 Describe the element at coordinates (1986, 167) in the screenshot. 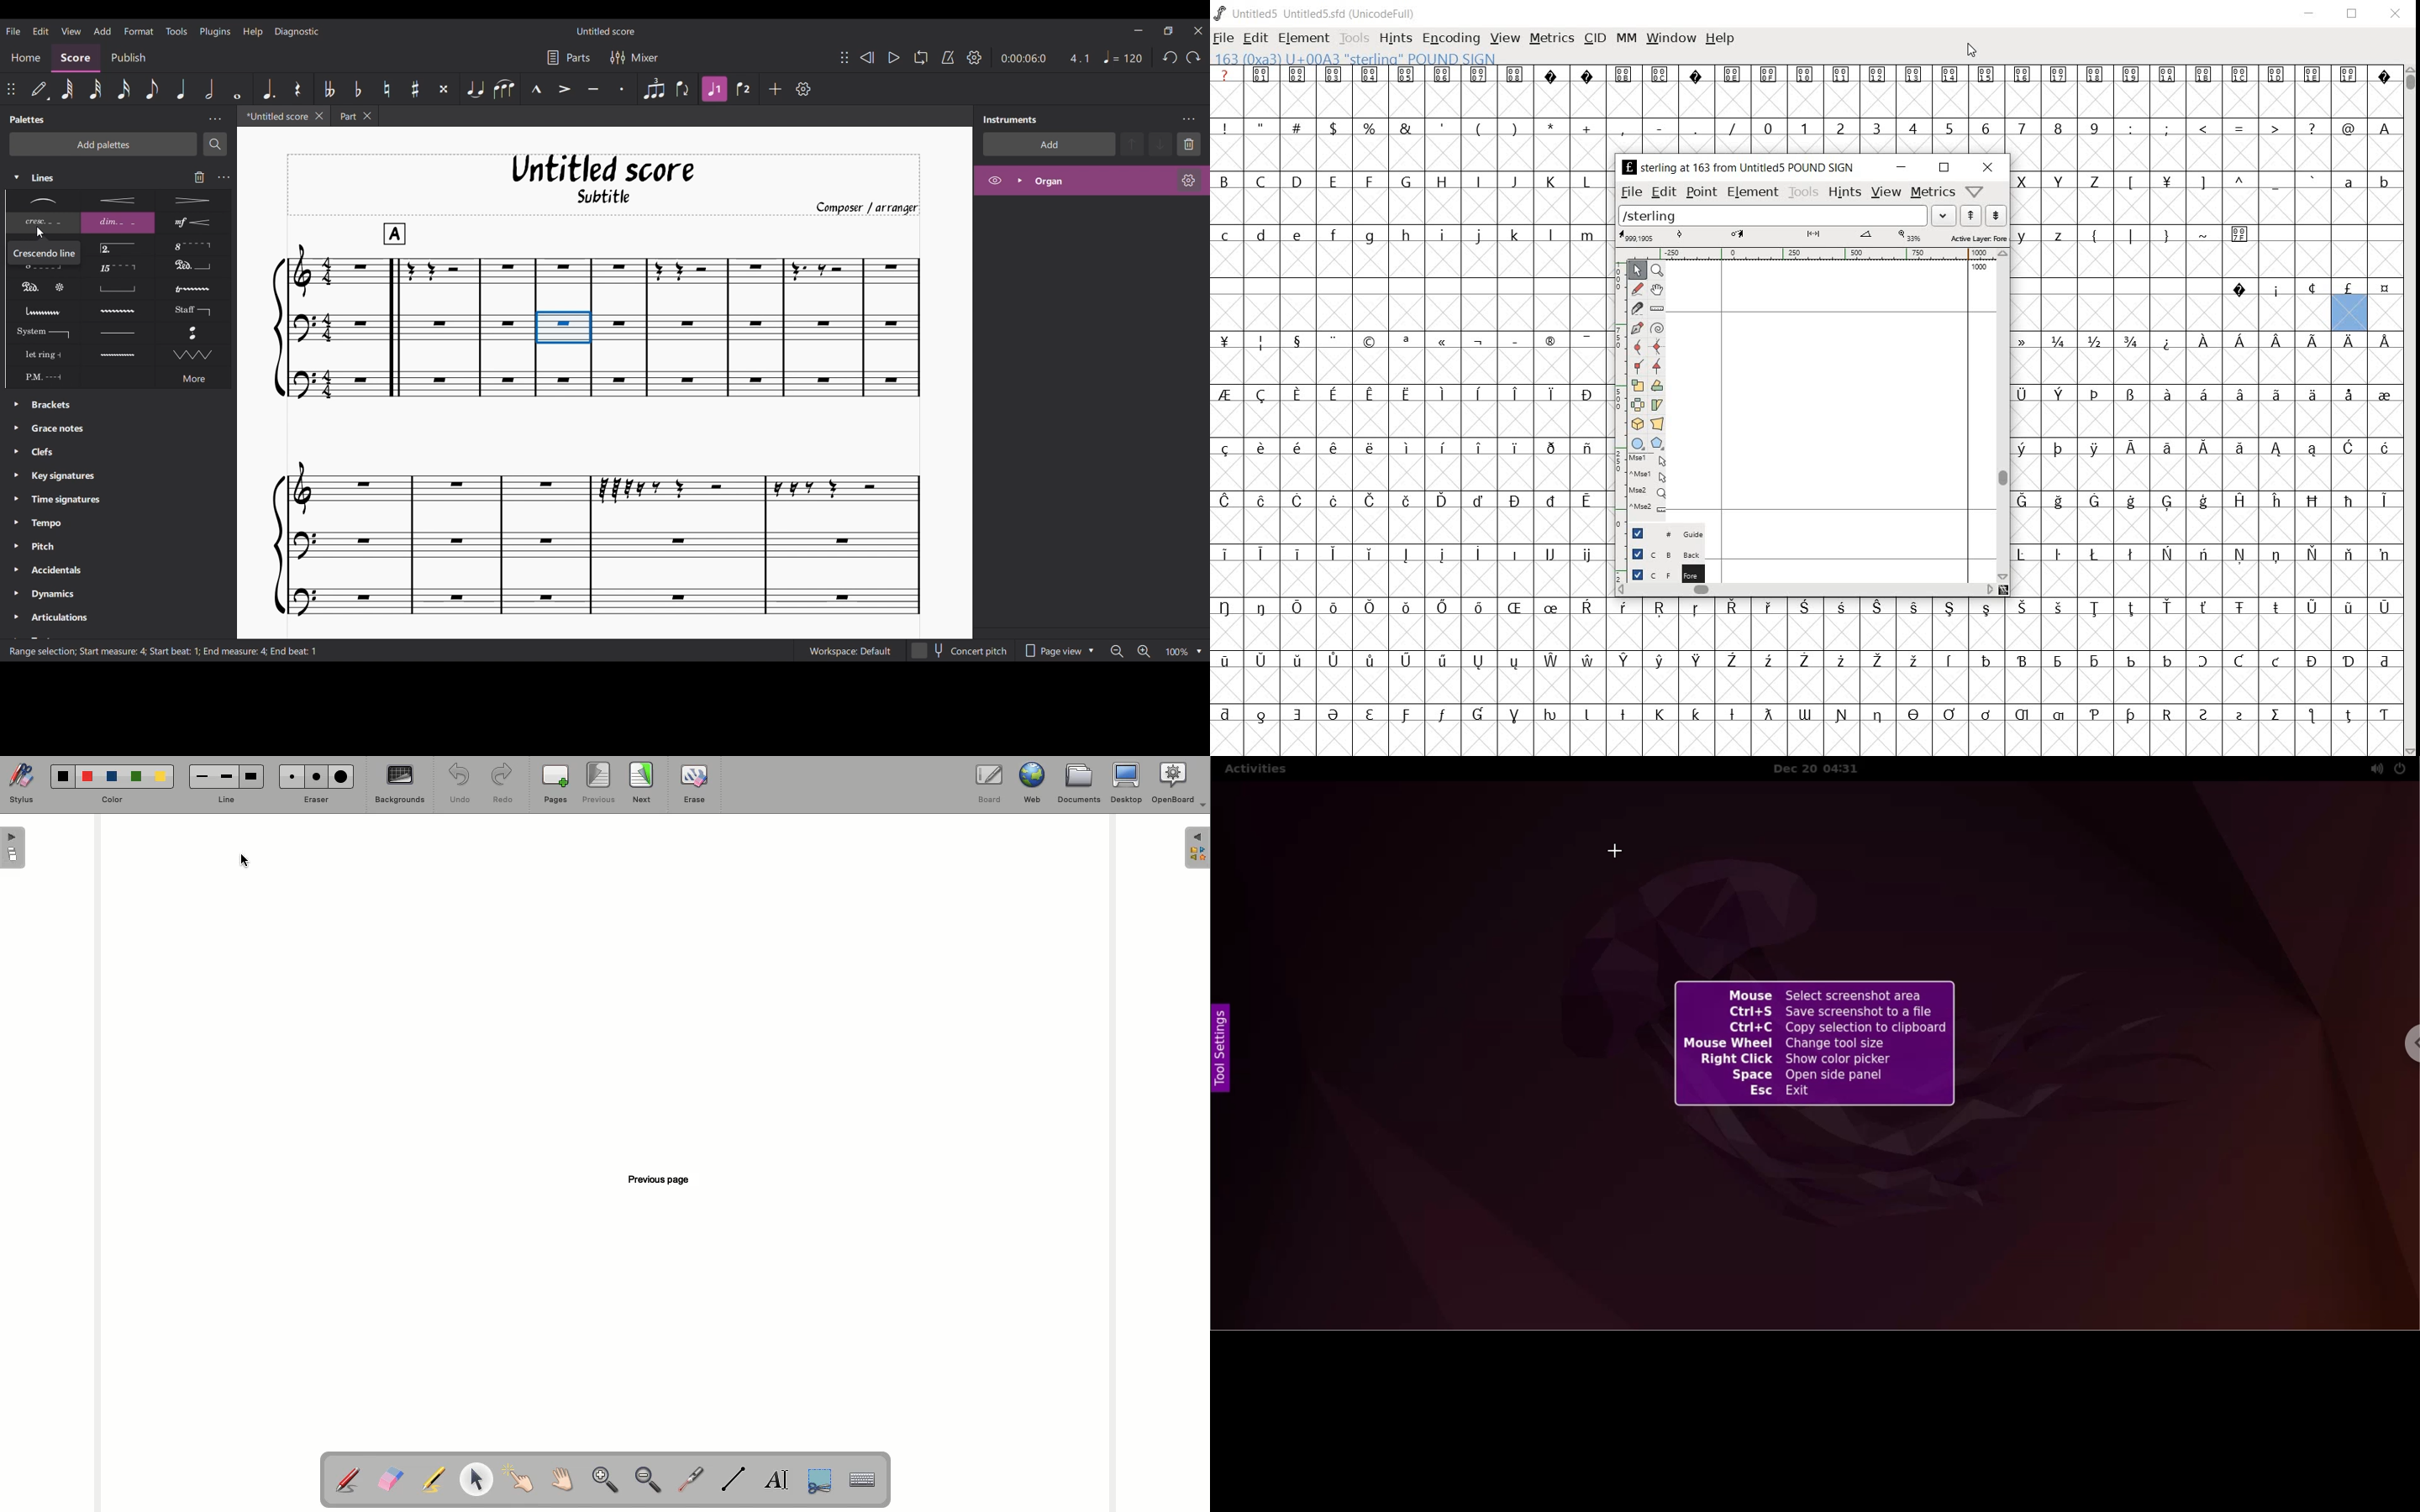

I see `close` at that location.